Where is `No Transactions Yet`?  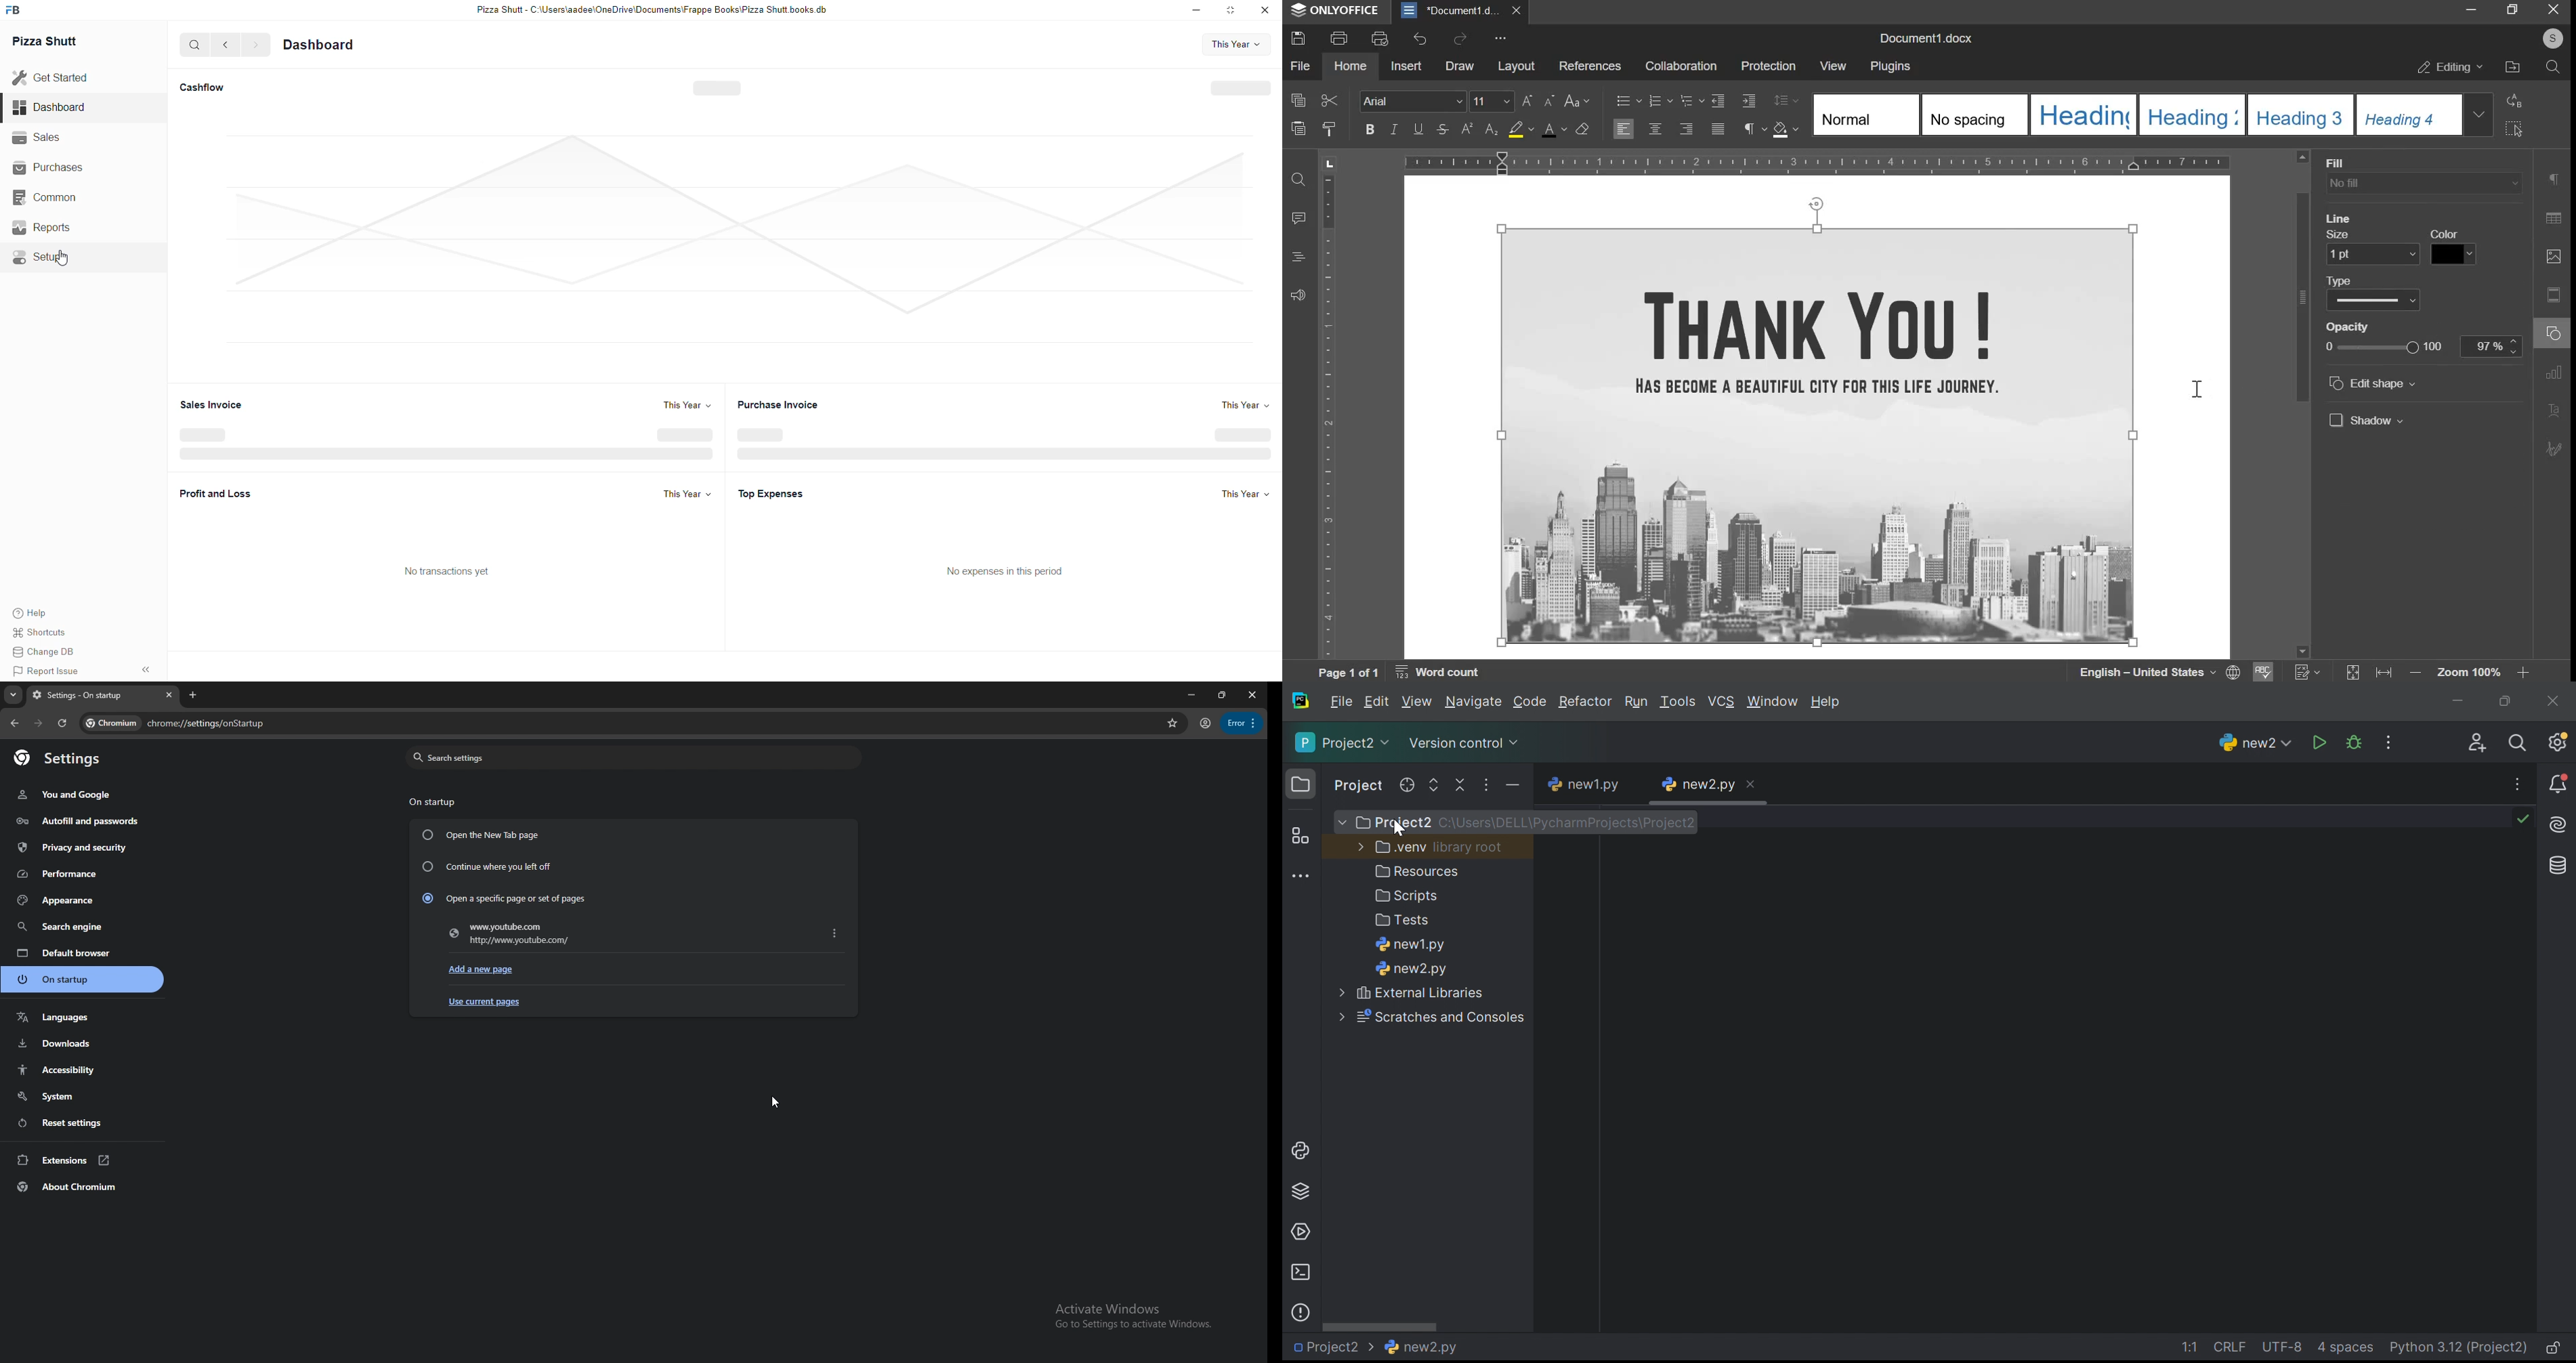 No Transactions Yet is located at coordinates (452, 573).